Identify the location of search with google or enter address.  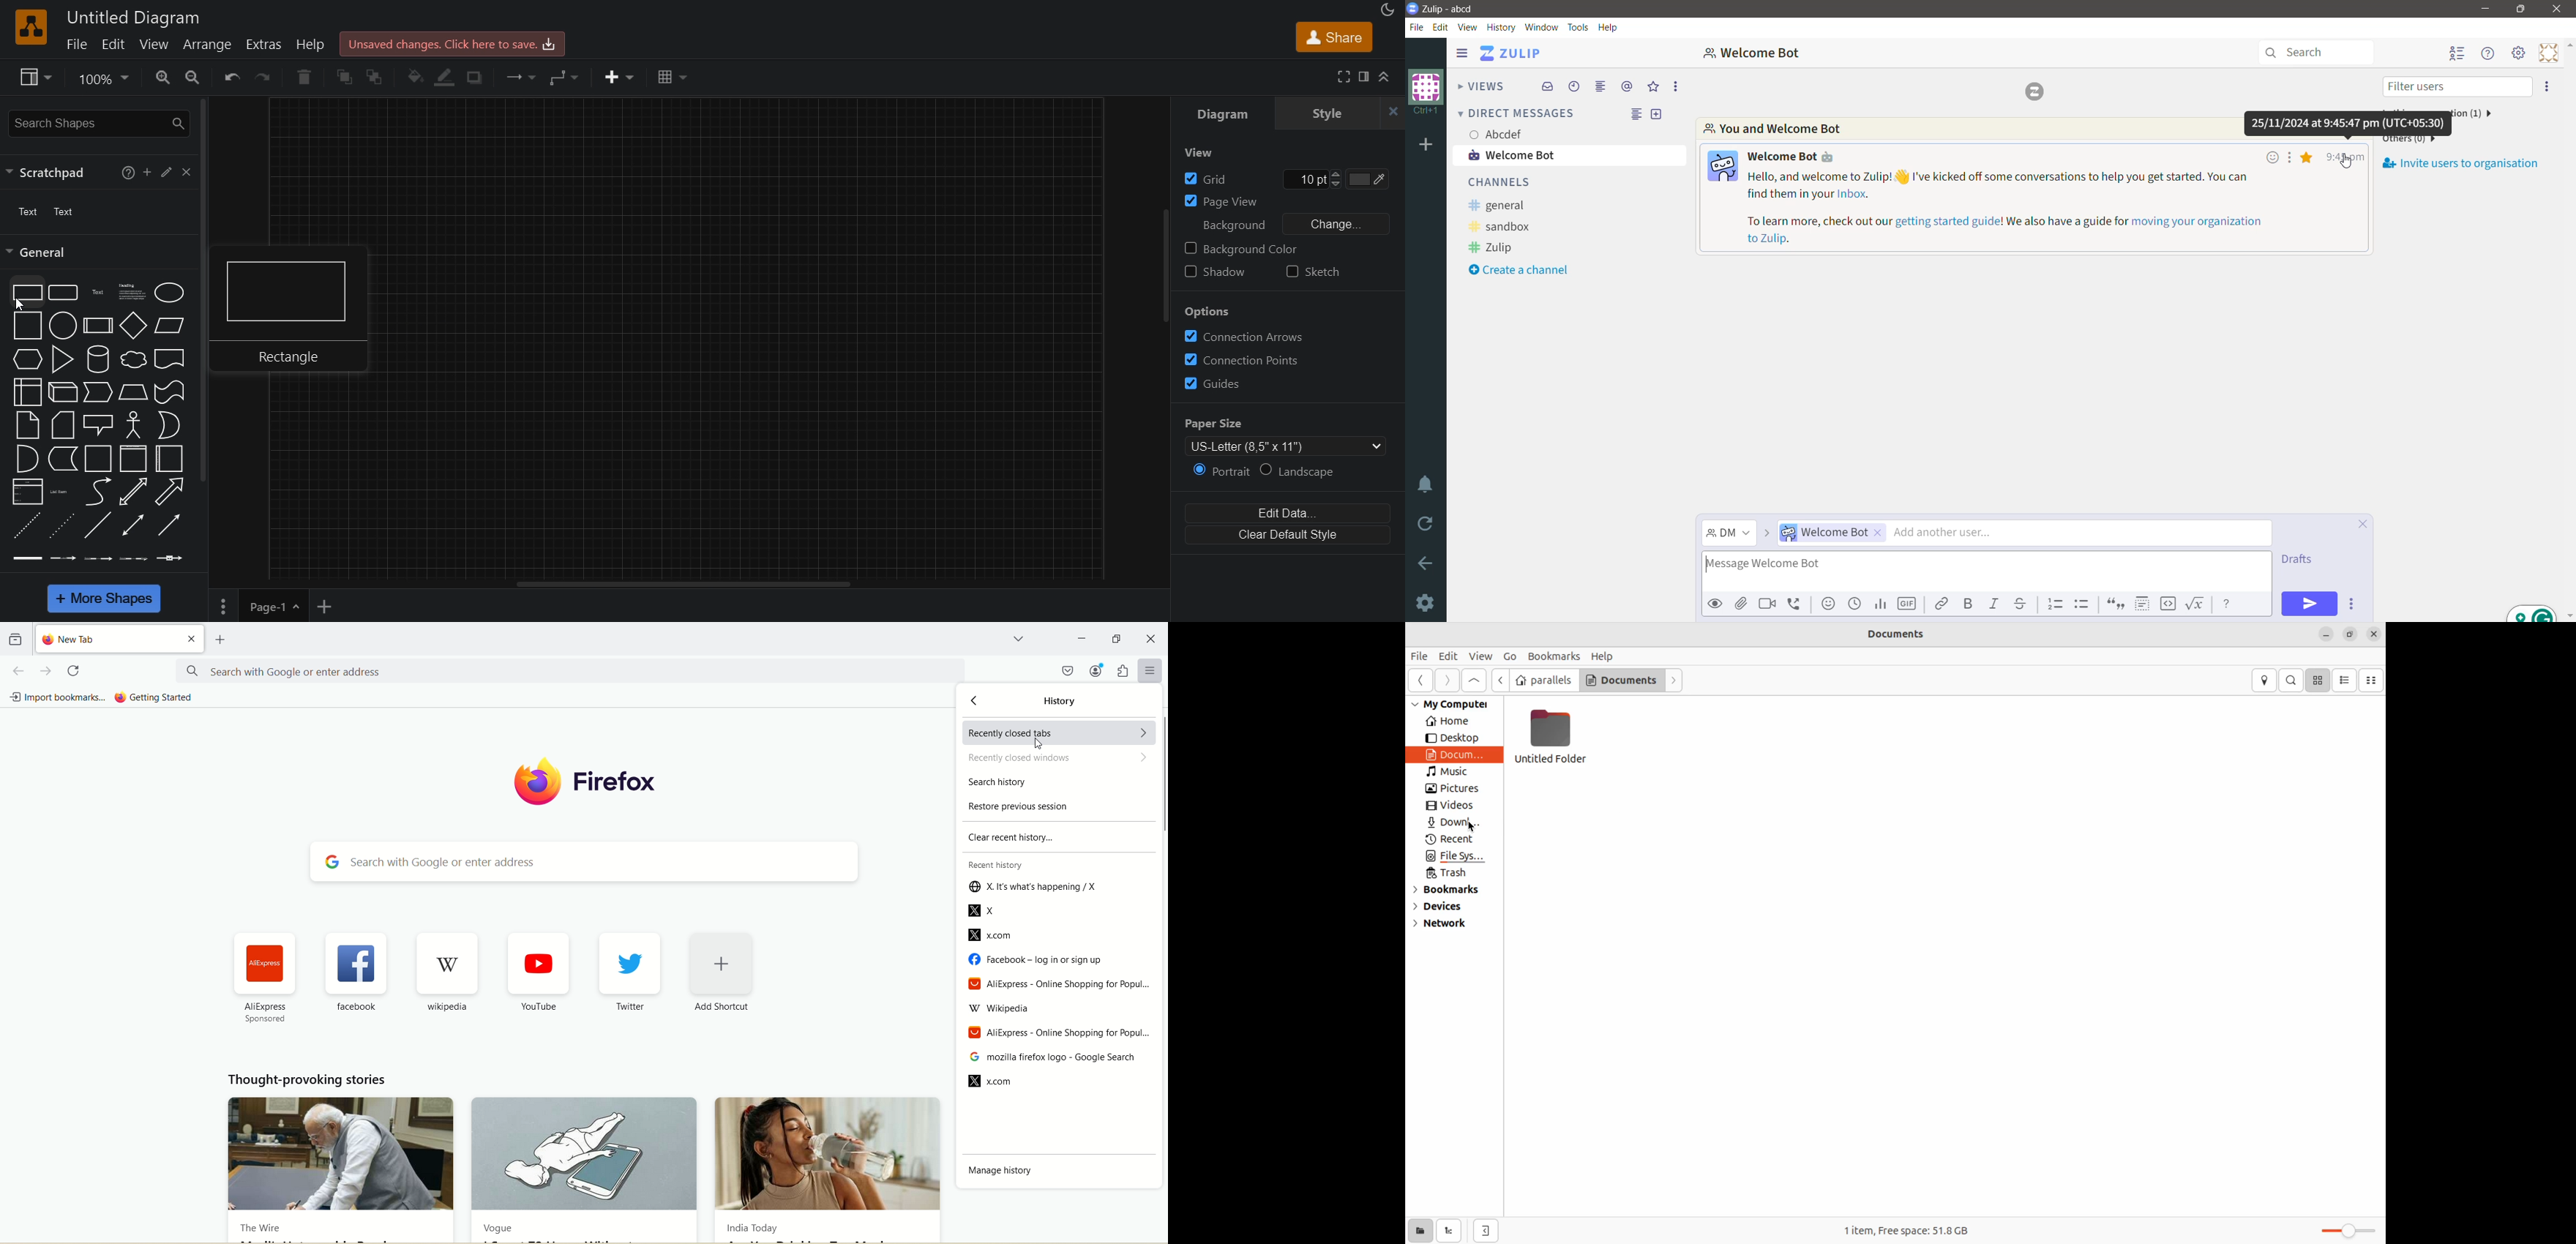
(583, 861).